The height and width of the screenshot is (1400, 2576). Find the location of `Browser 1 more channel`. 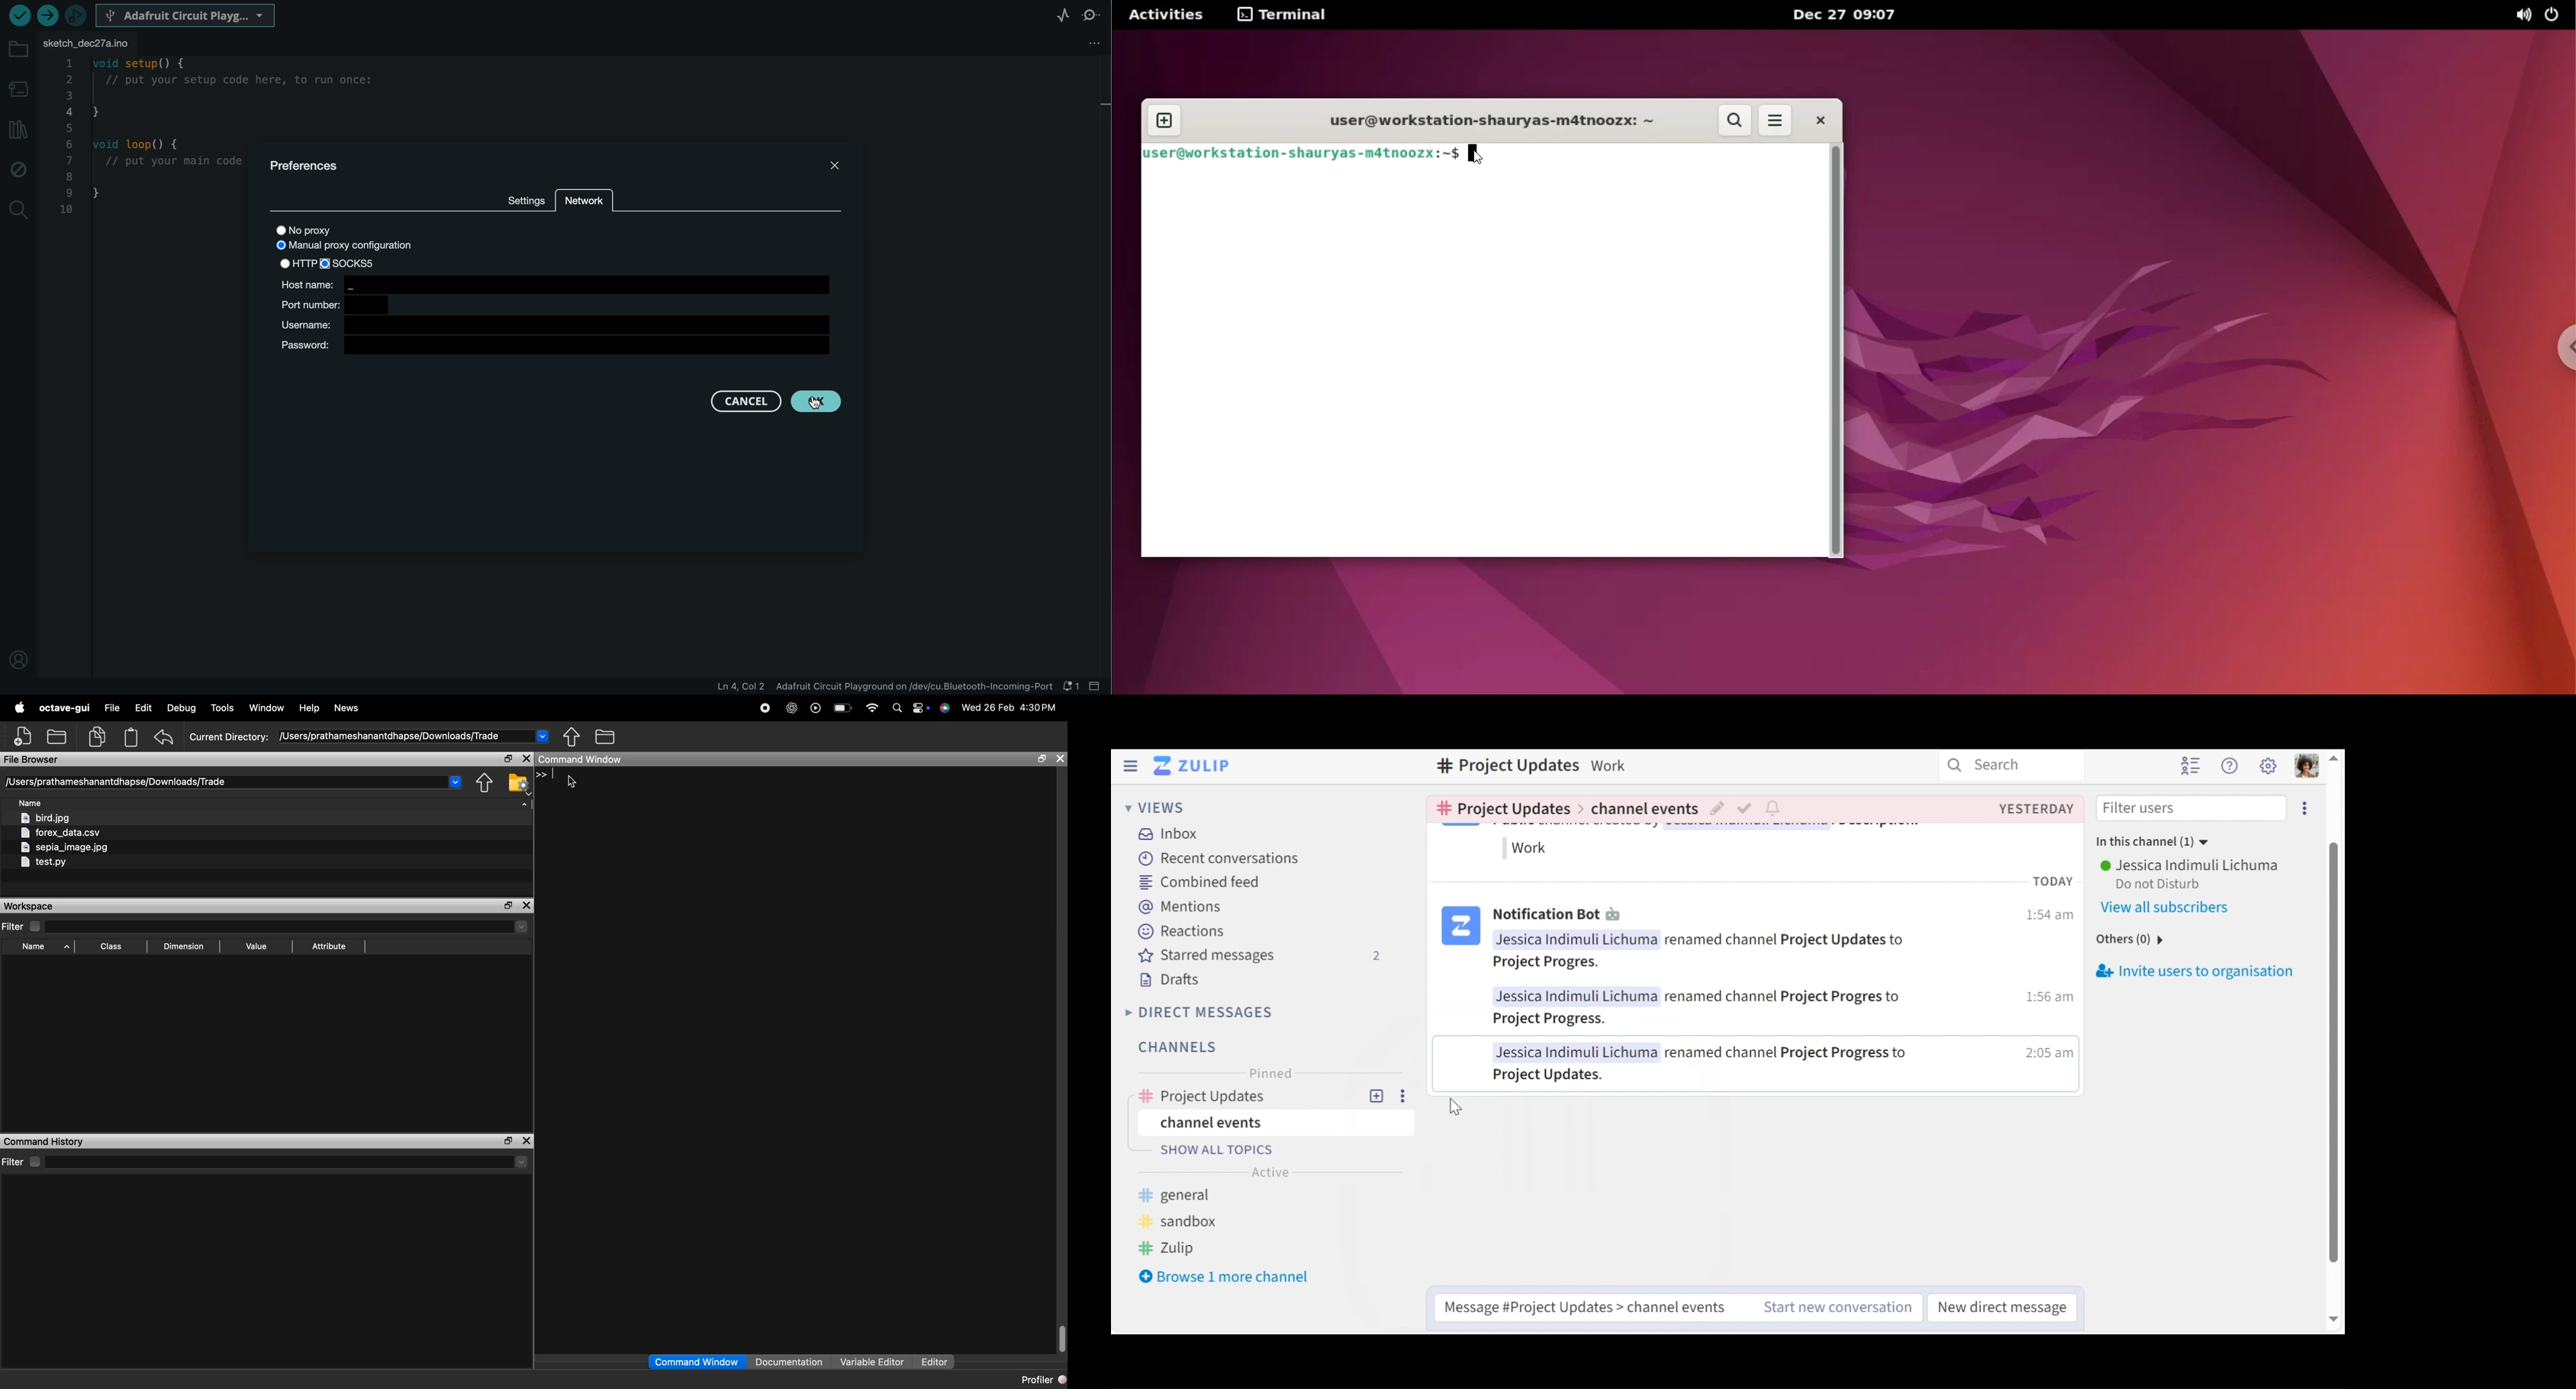

Browser 1 more channel is located at coordinates (1223, 1276).